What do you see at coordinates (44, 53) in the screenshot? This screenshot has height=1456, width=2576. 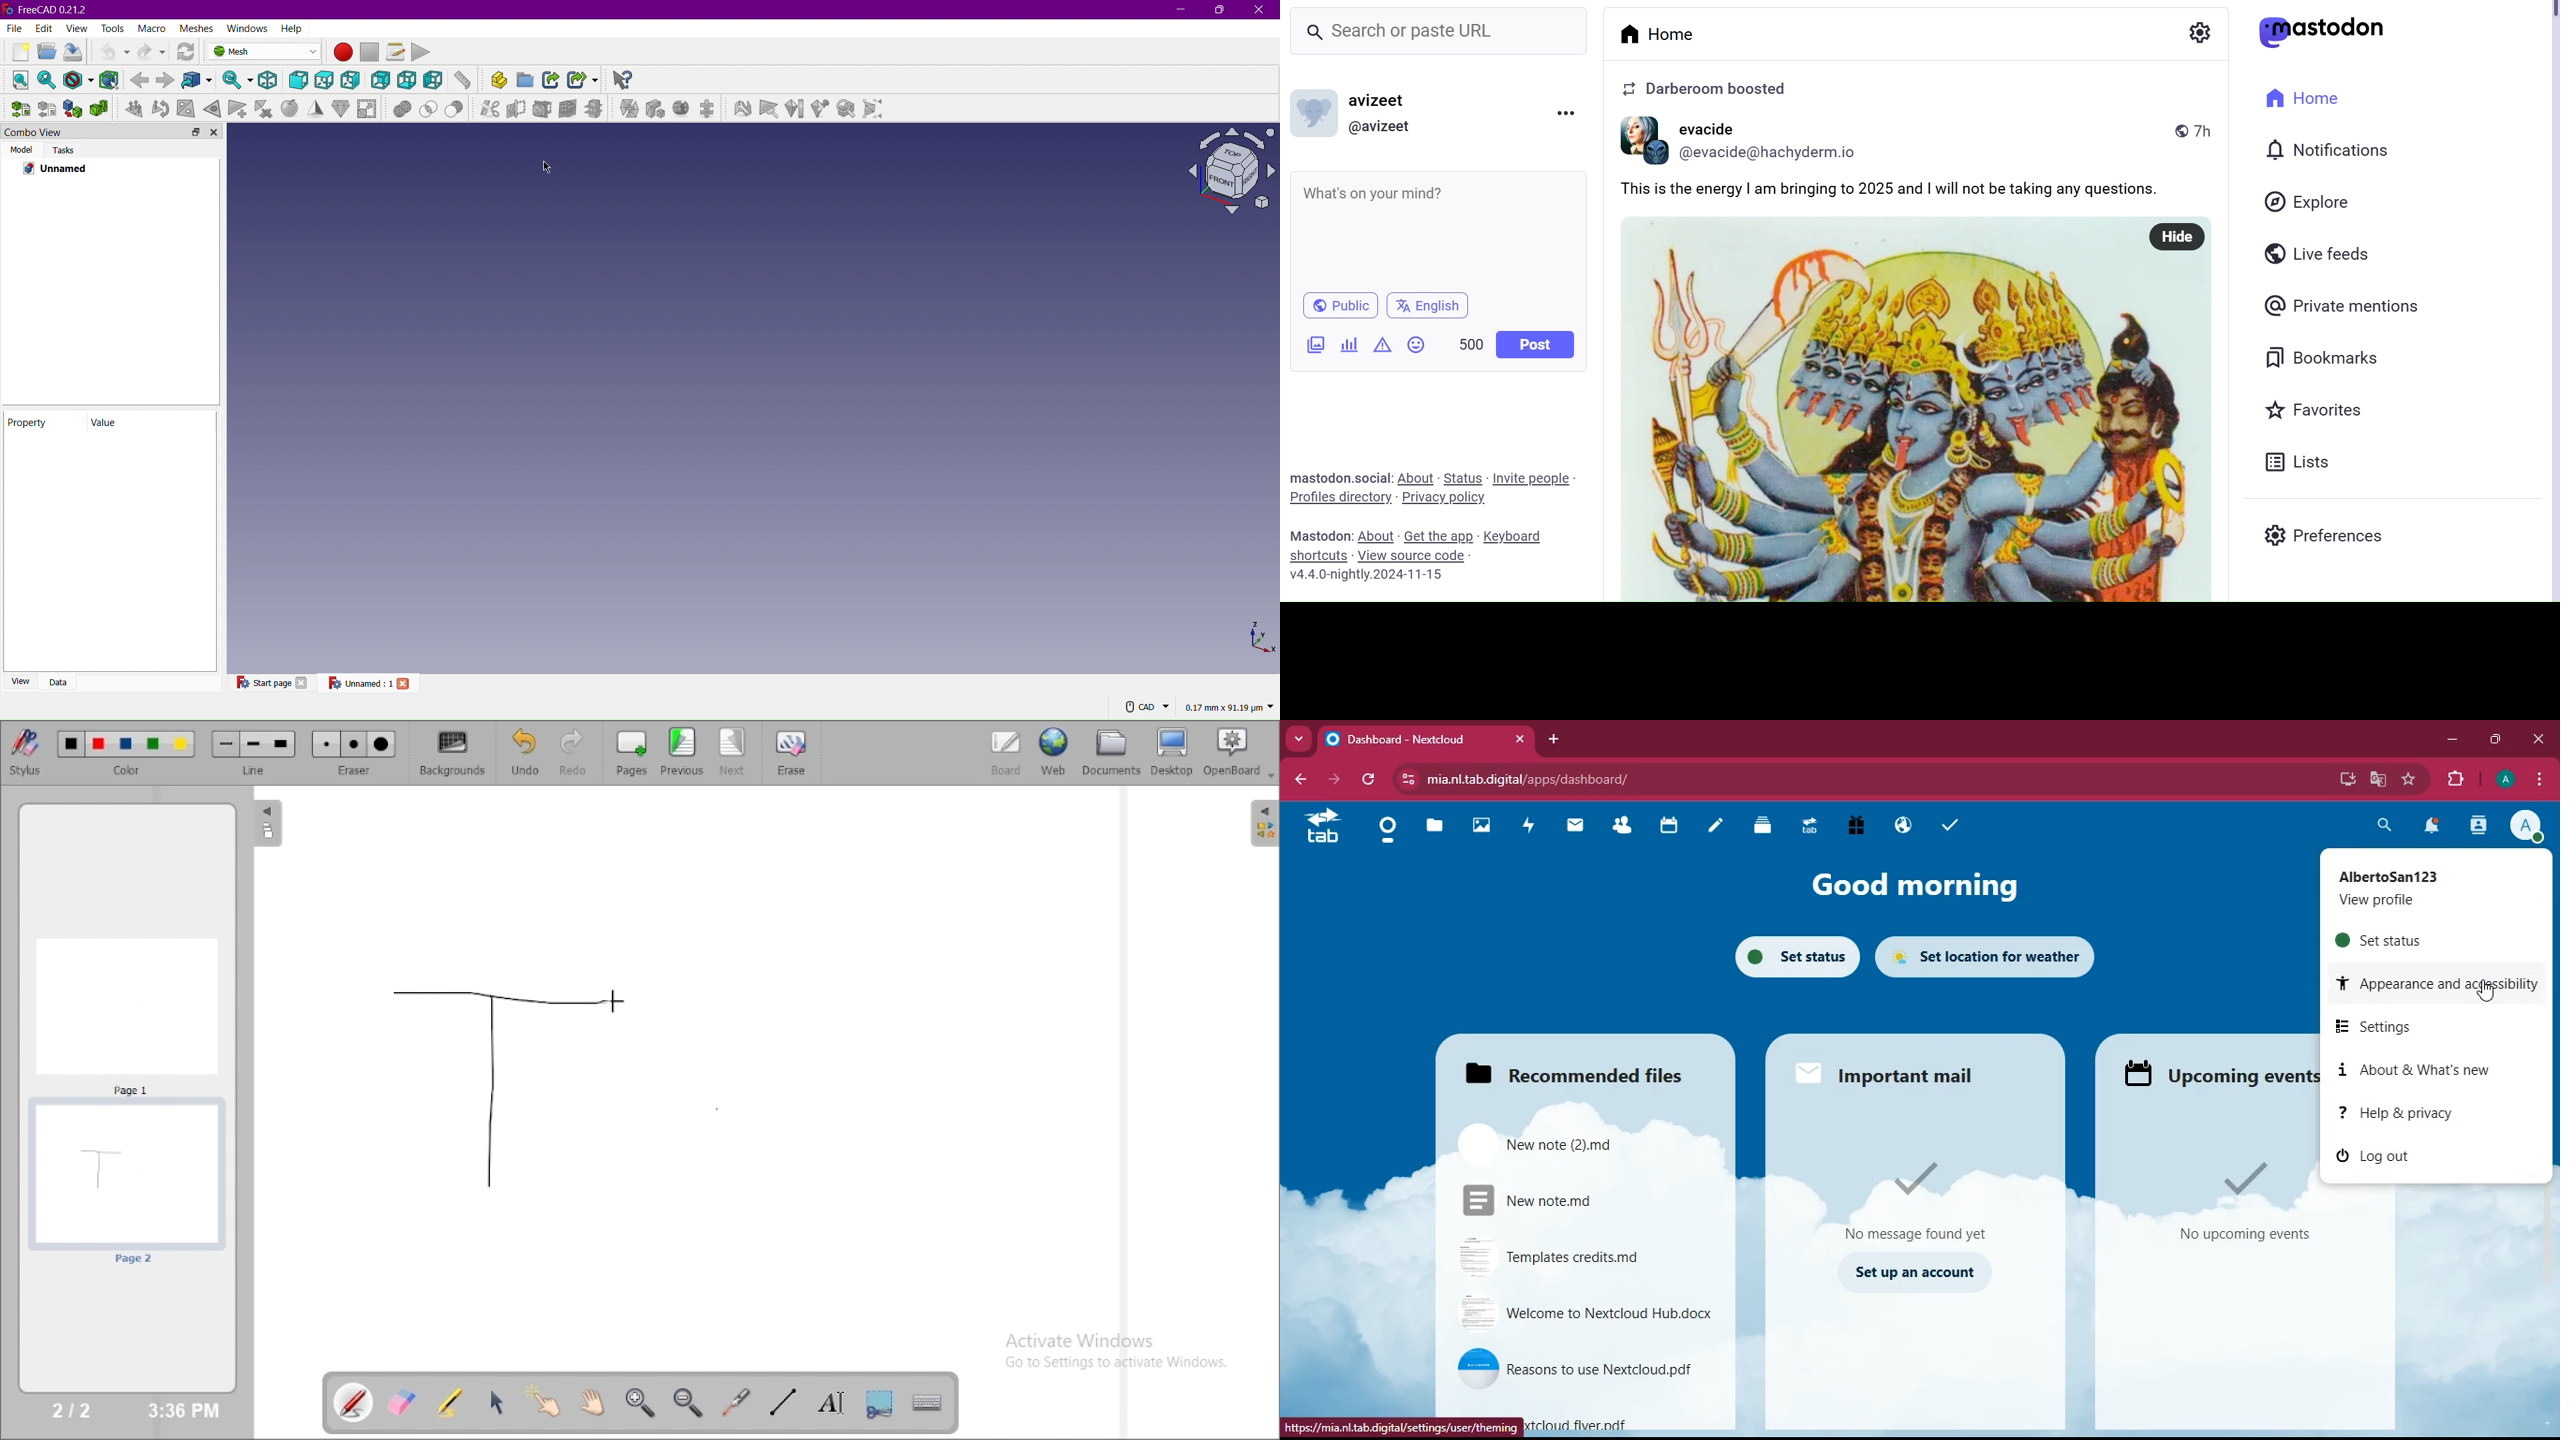 I see `Open` at bounding box center [44, 53].